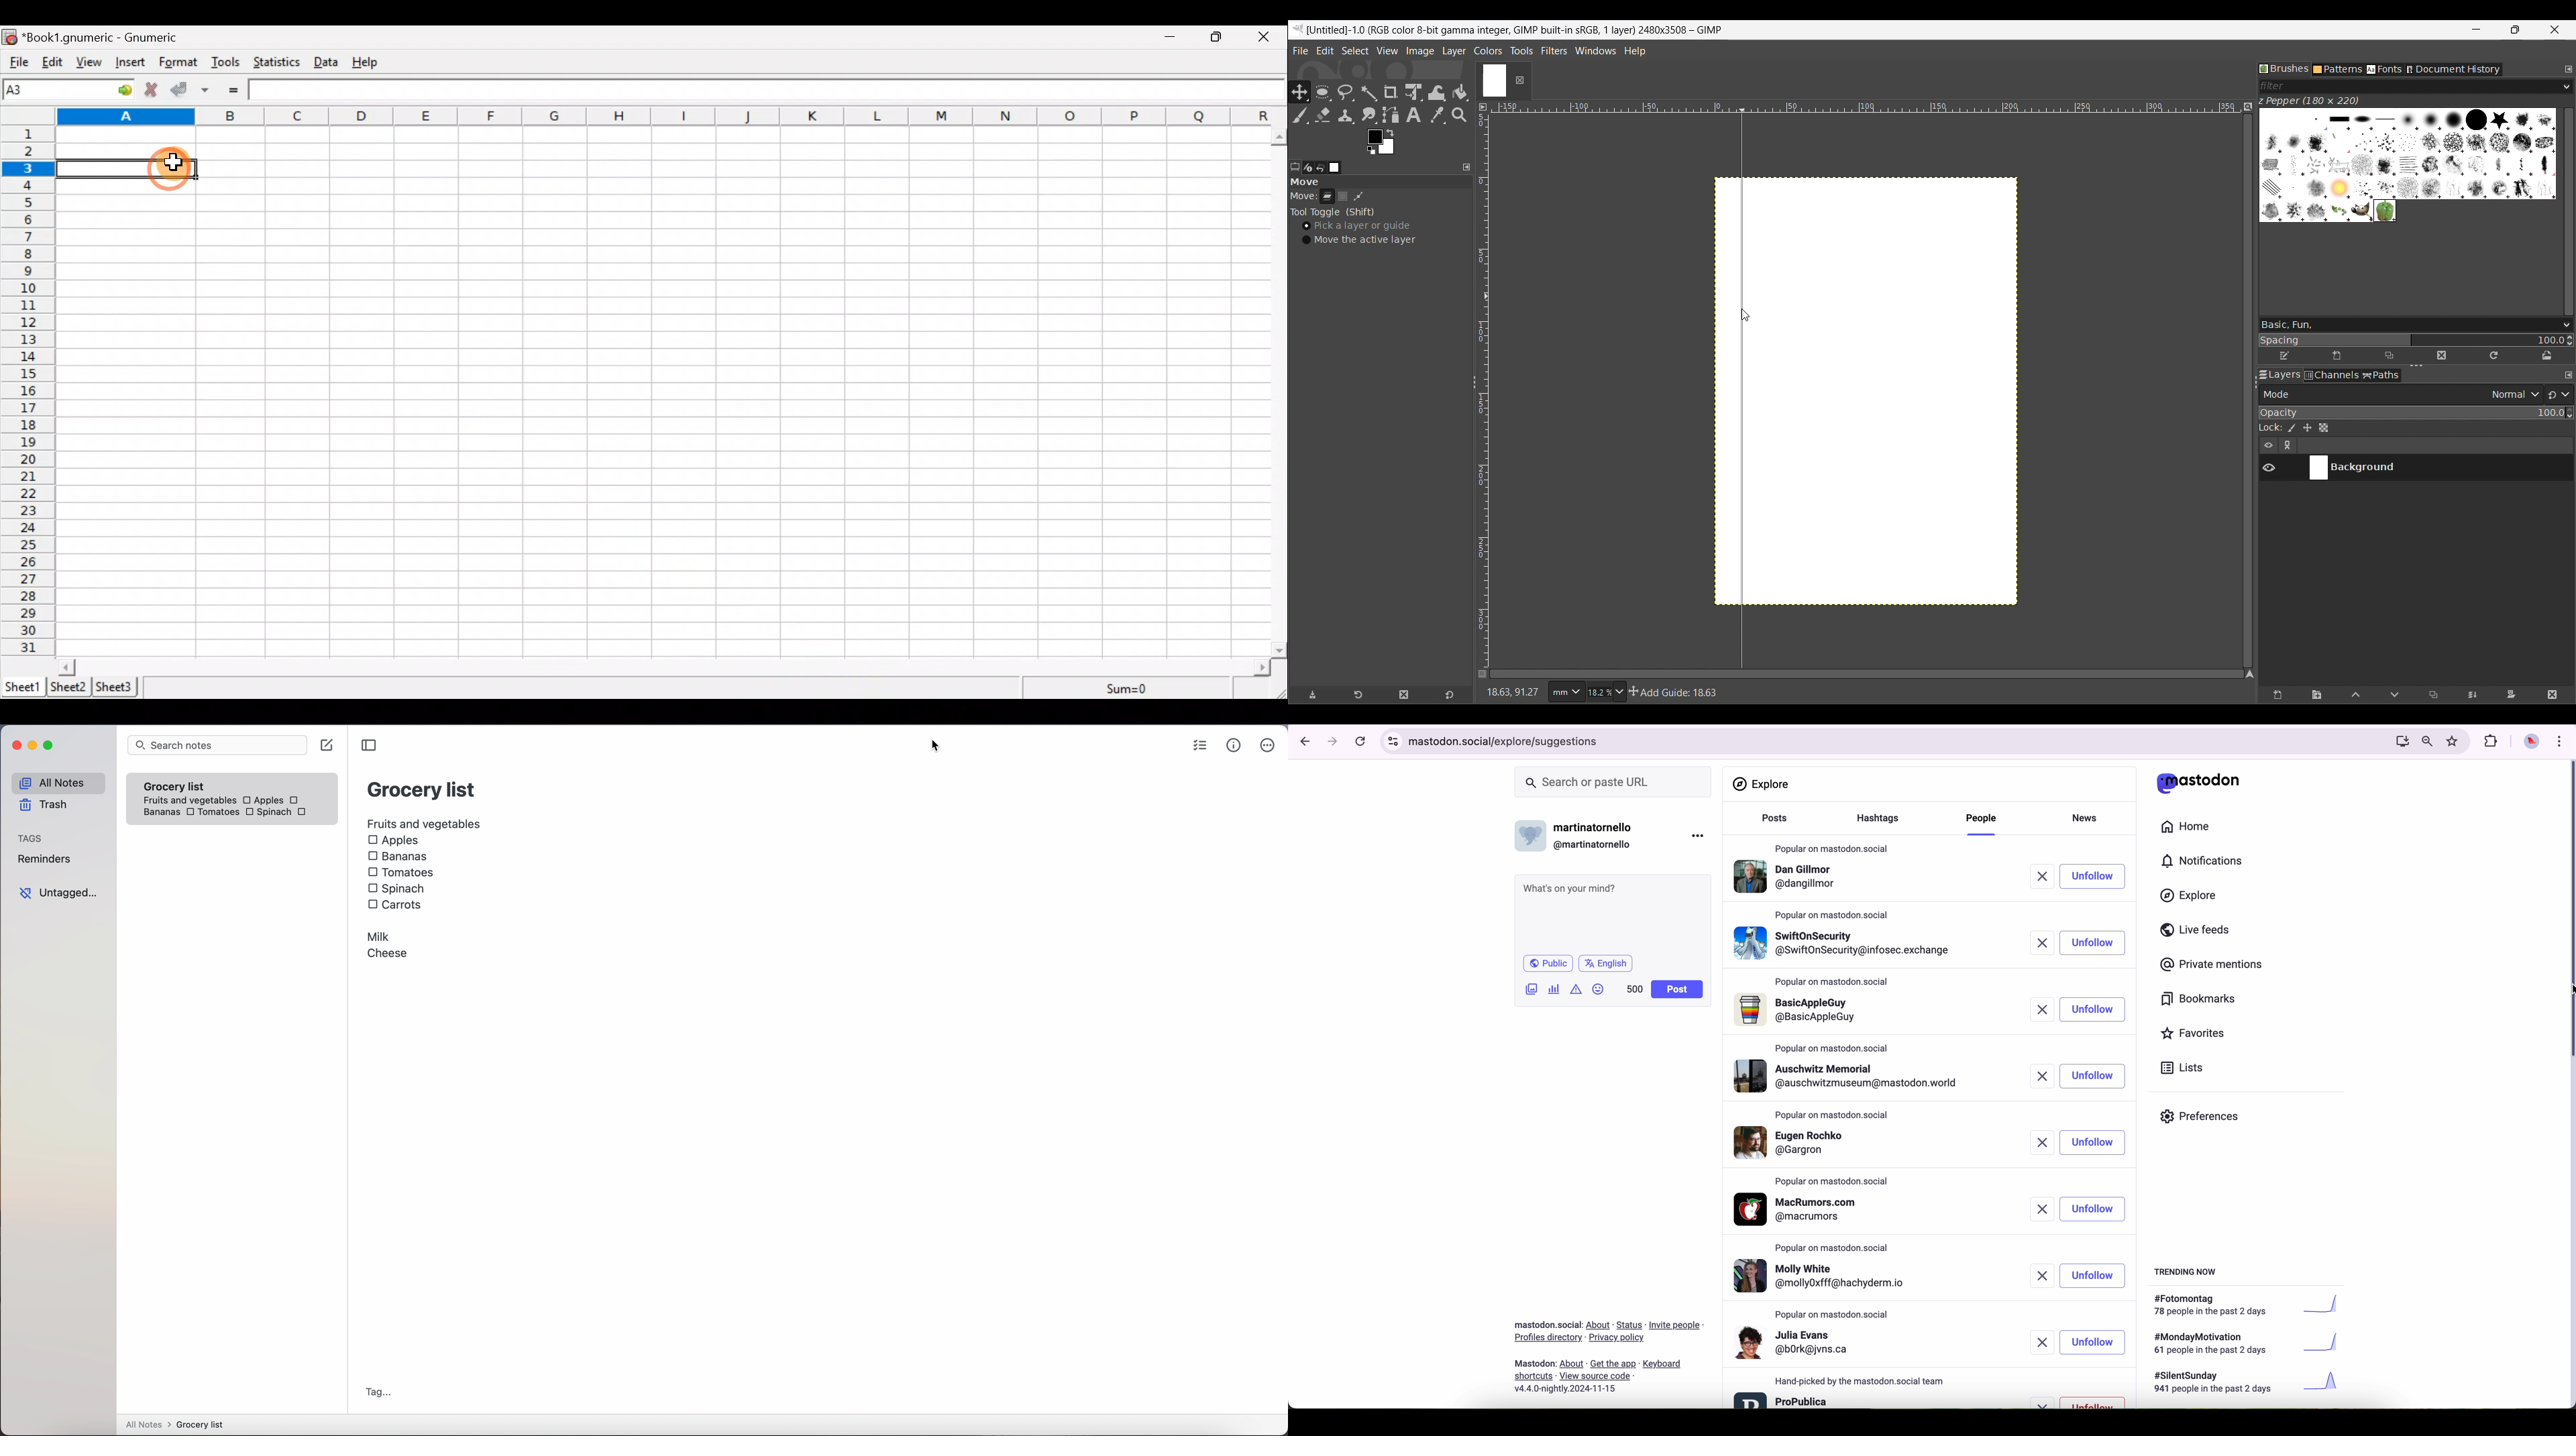 The width and height of the screenshot is (2576, 1456). I want to click on popular on mastodon.social, so click(1834, 1315).